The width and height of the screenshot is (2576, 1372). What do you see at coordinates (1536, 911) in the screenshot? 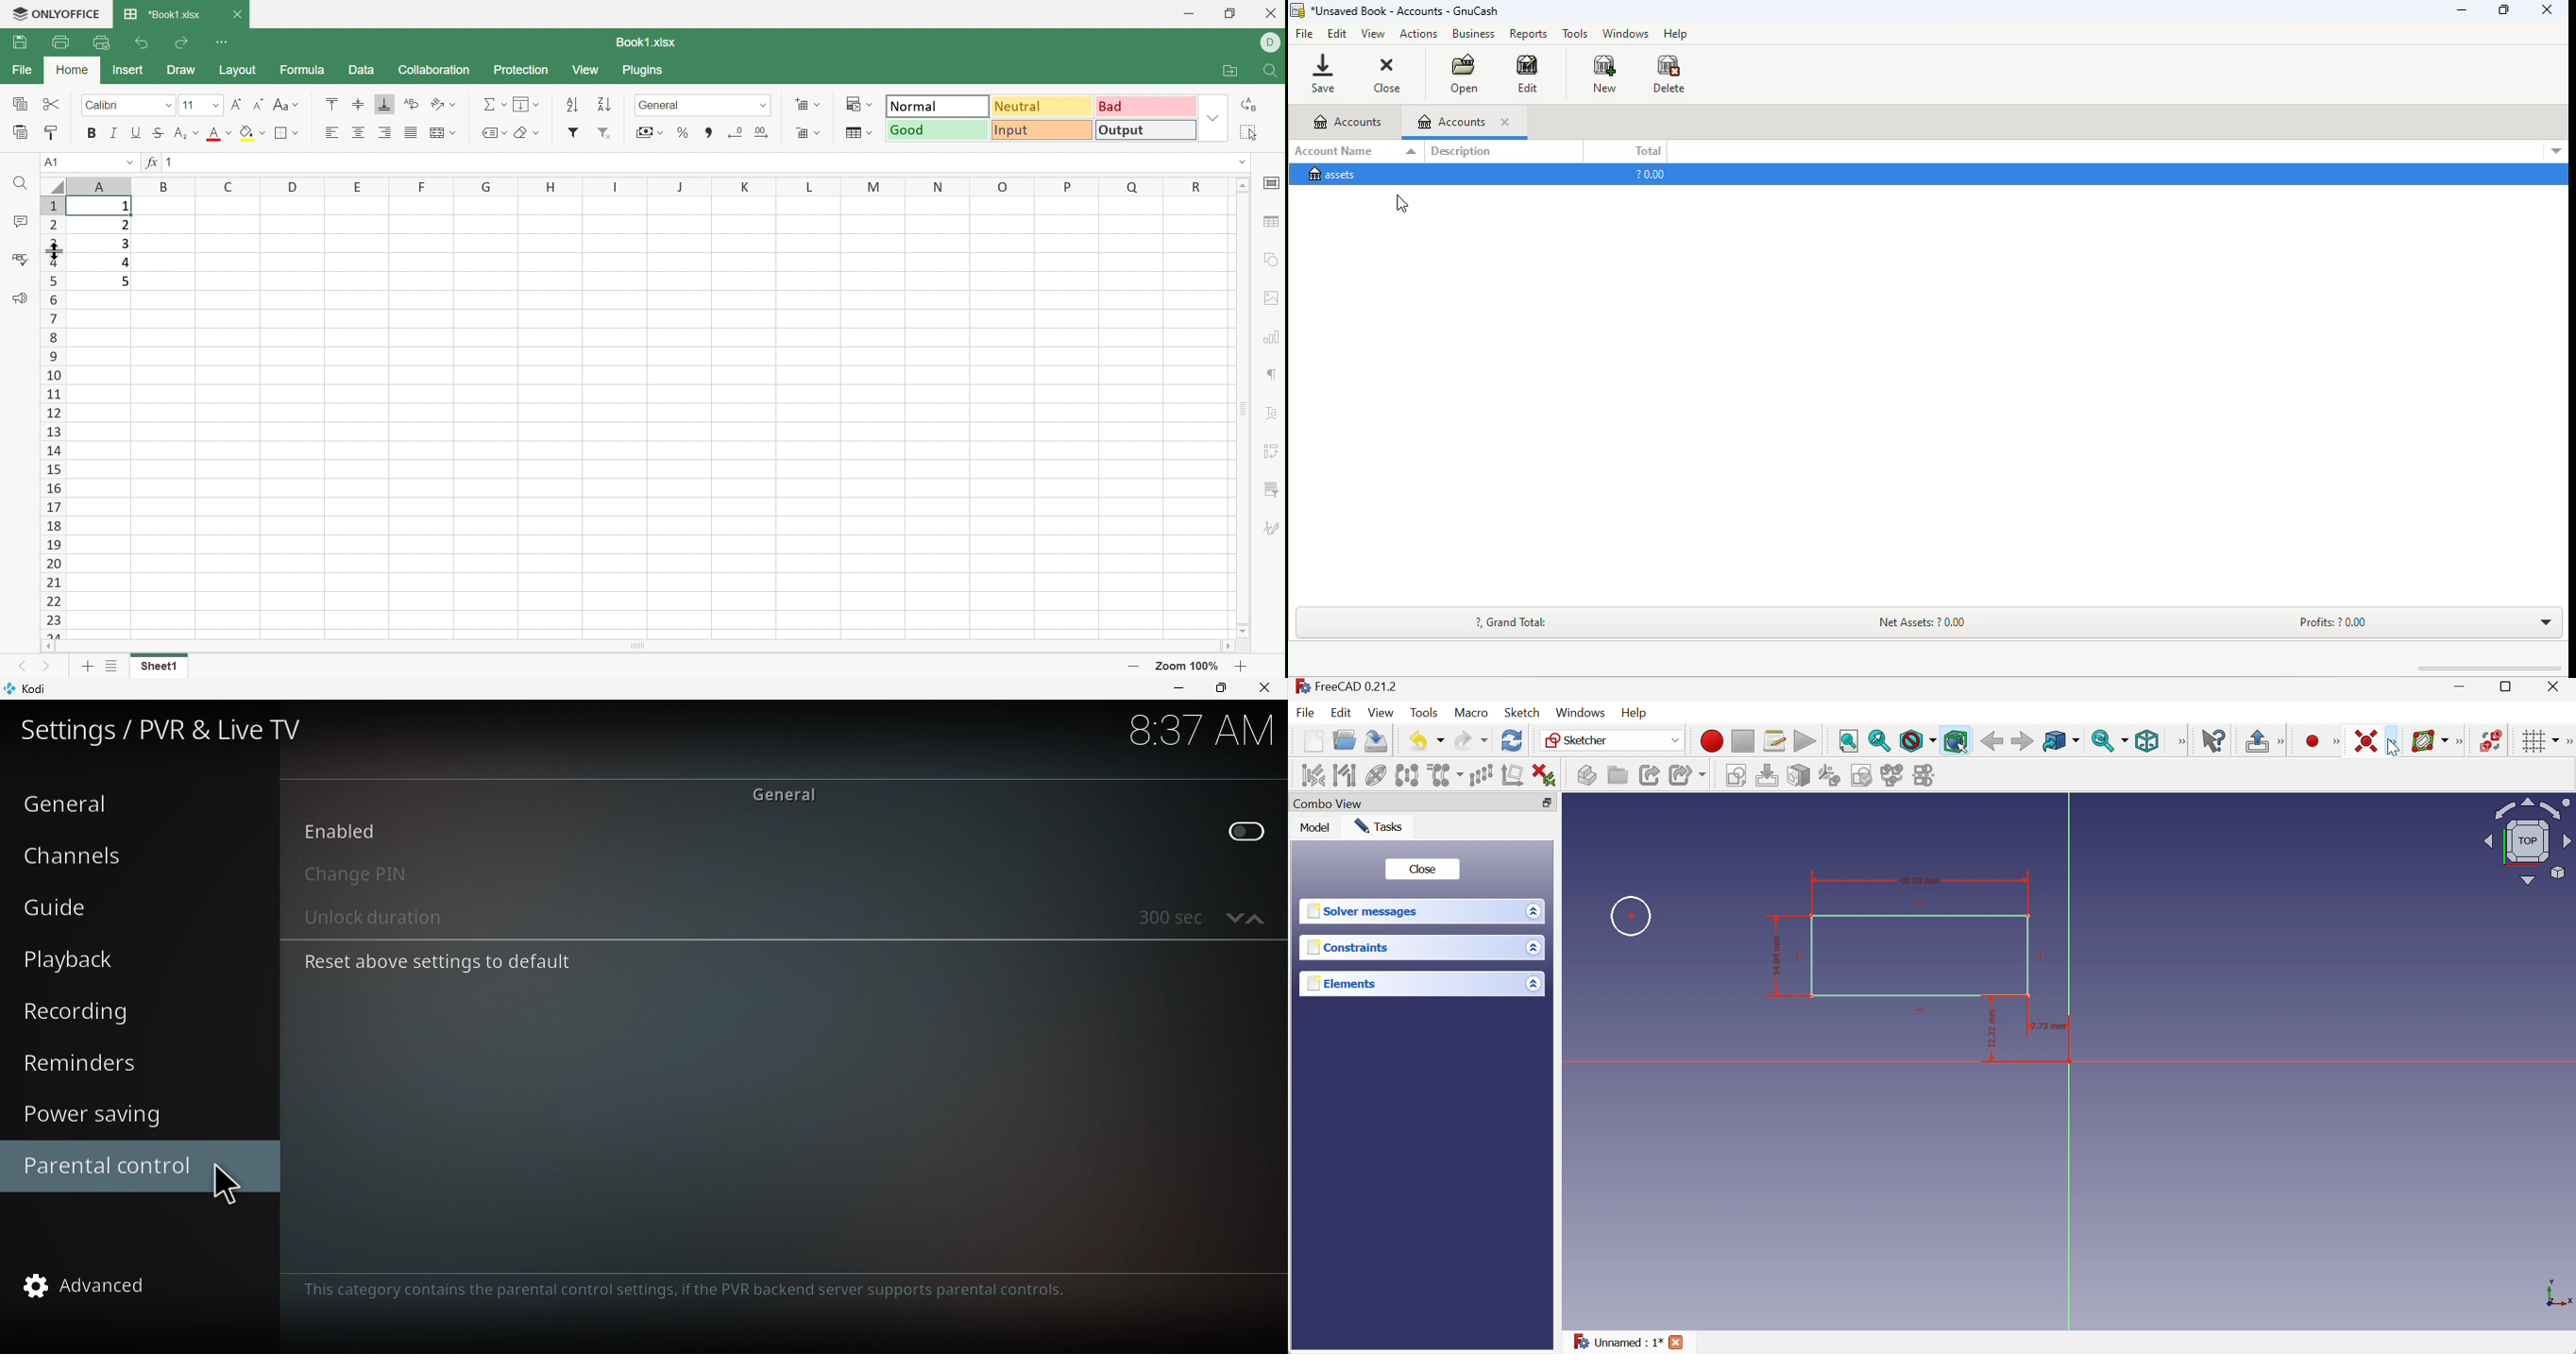
I see `Drop down` at bounding box center [1536, 911].